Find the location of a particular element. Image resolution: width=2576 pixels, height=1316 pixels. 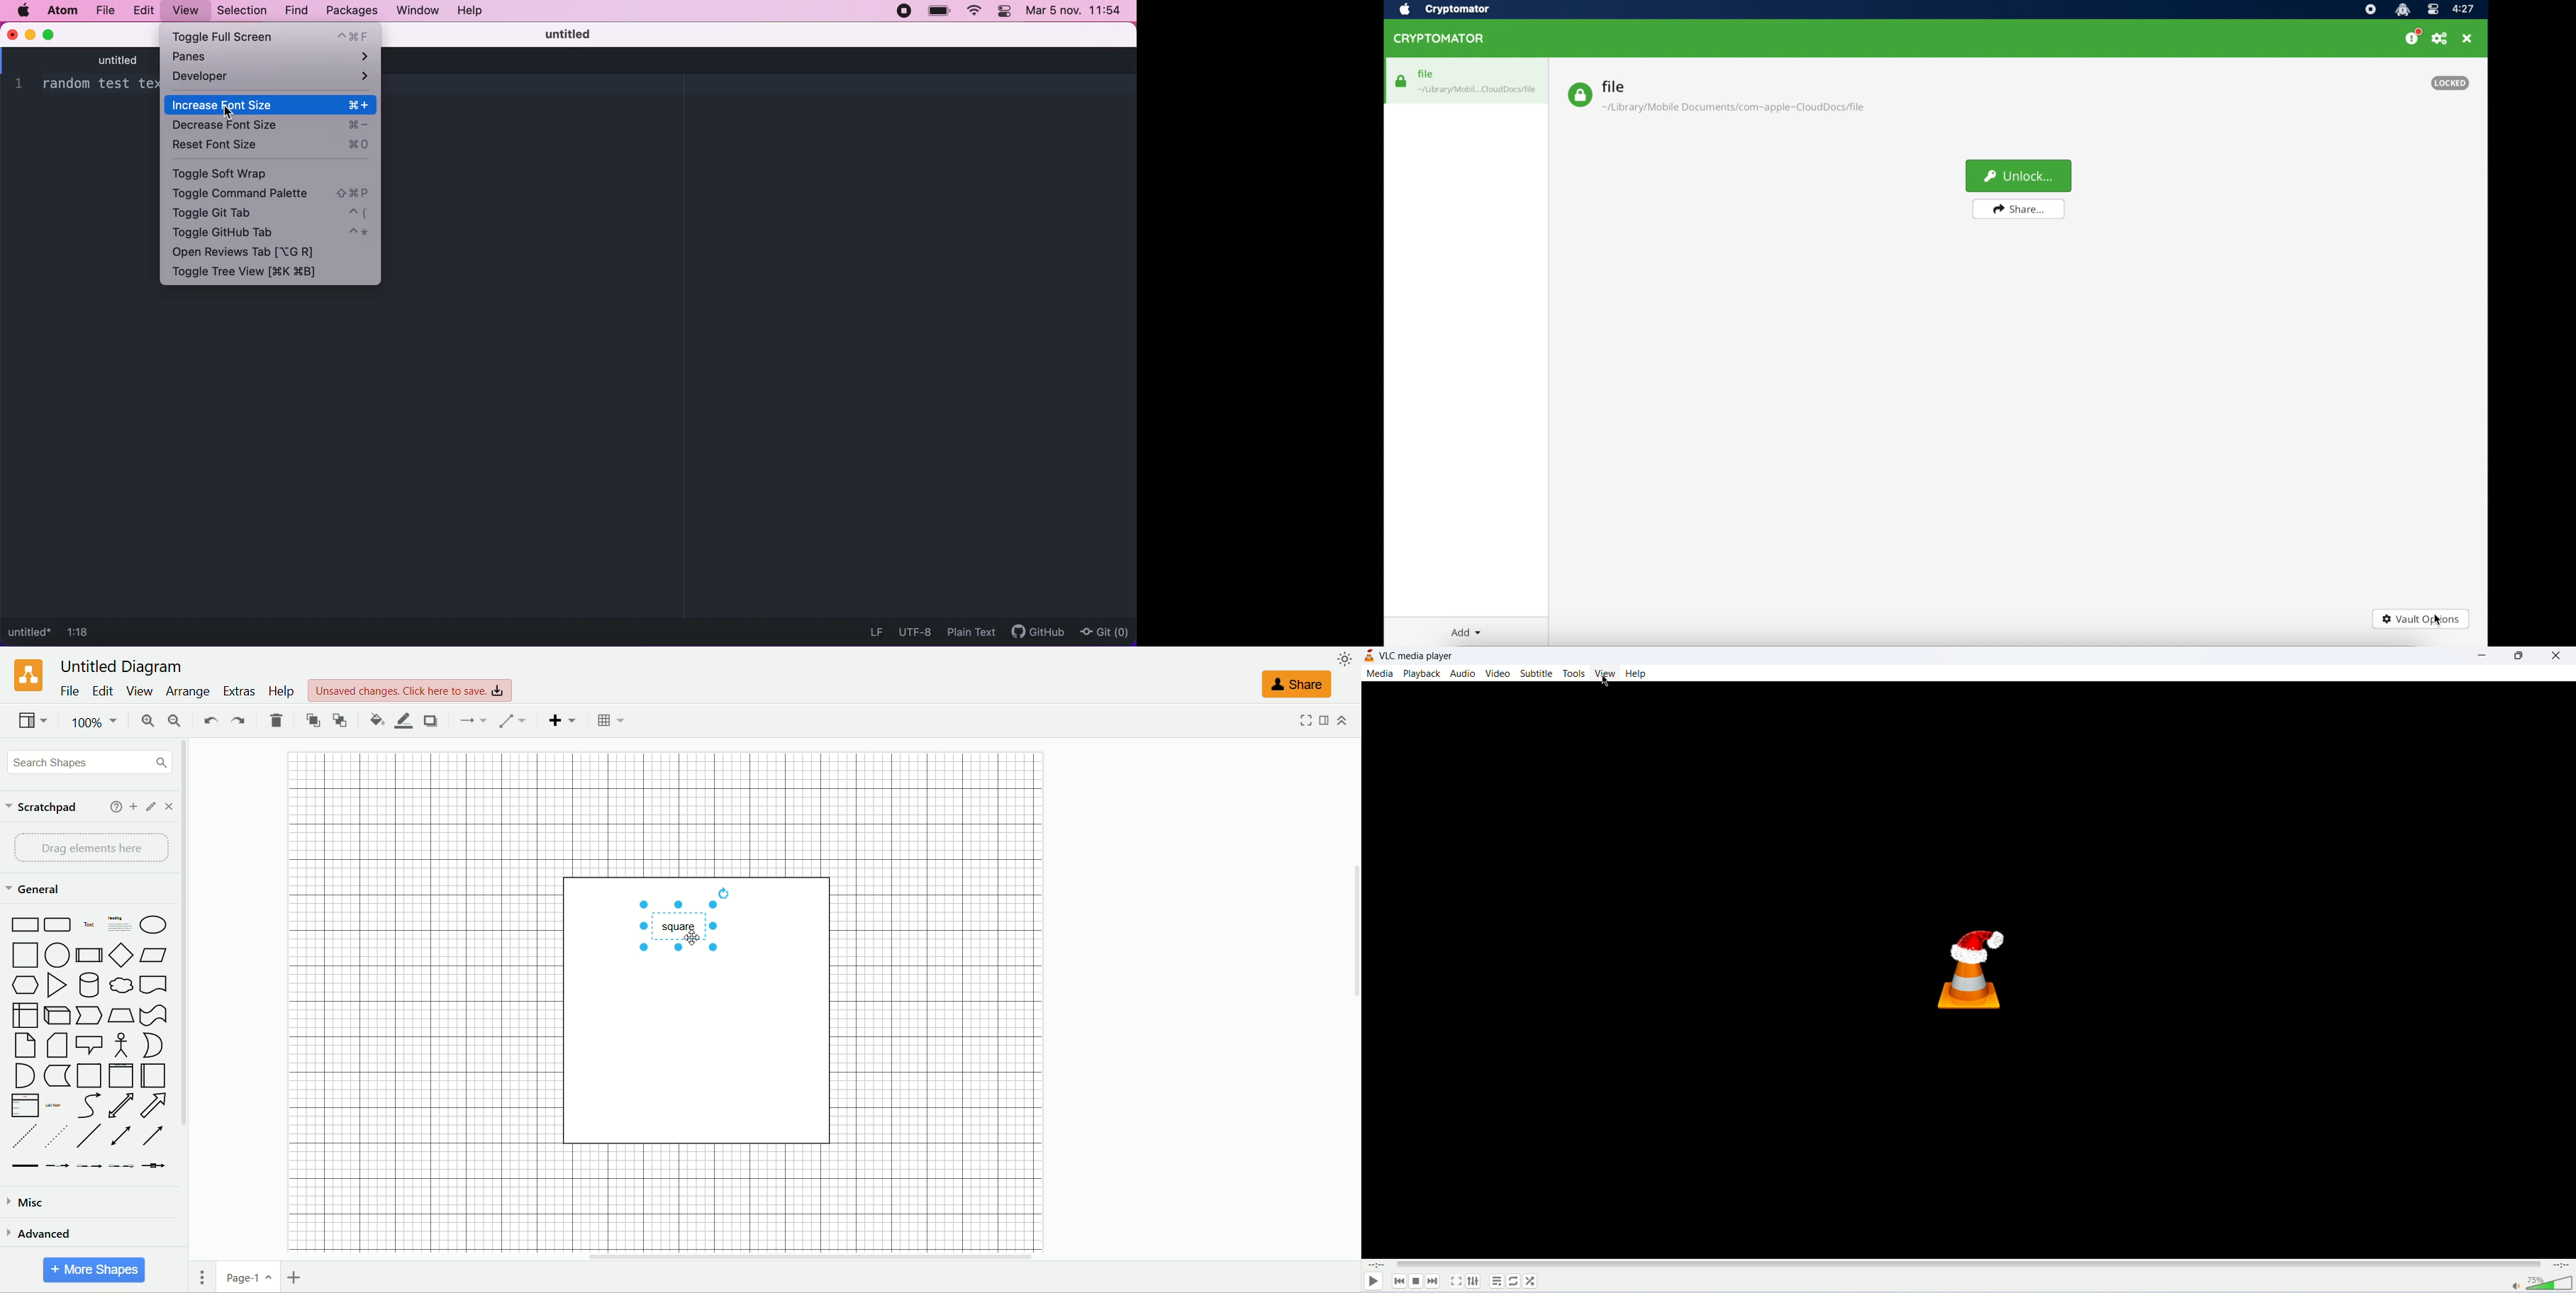

insert is located at coordinates (564, 720).